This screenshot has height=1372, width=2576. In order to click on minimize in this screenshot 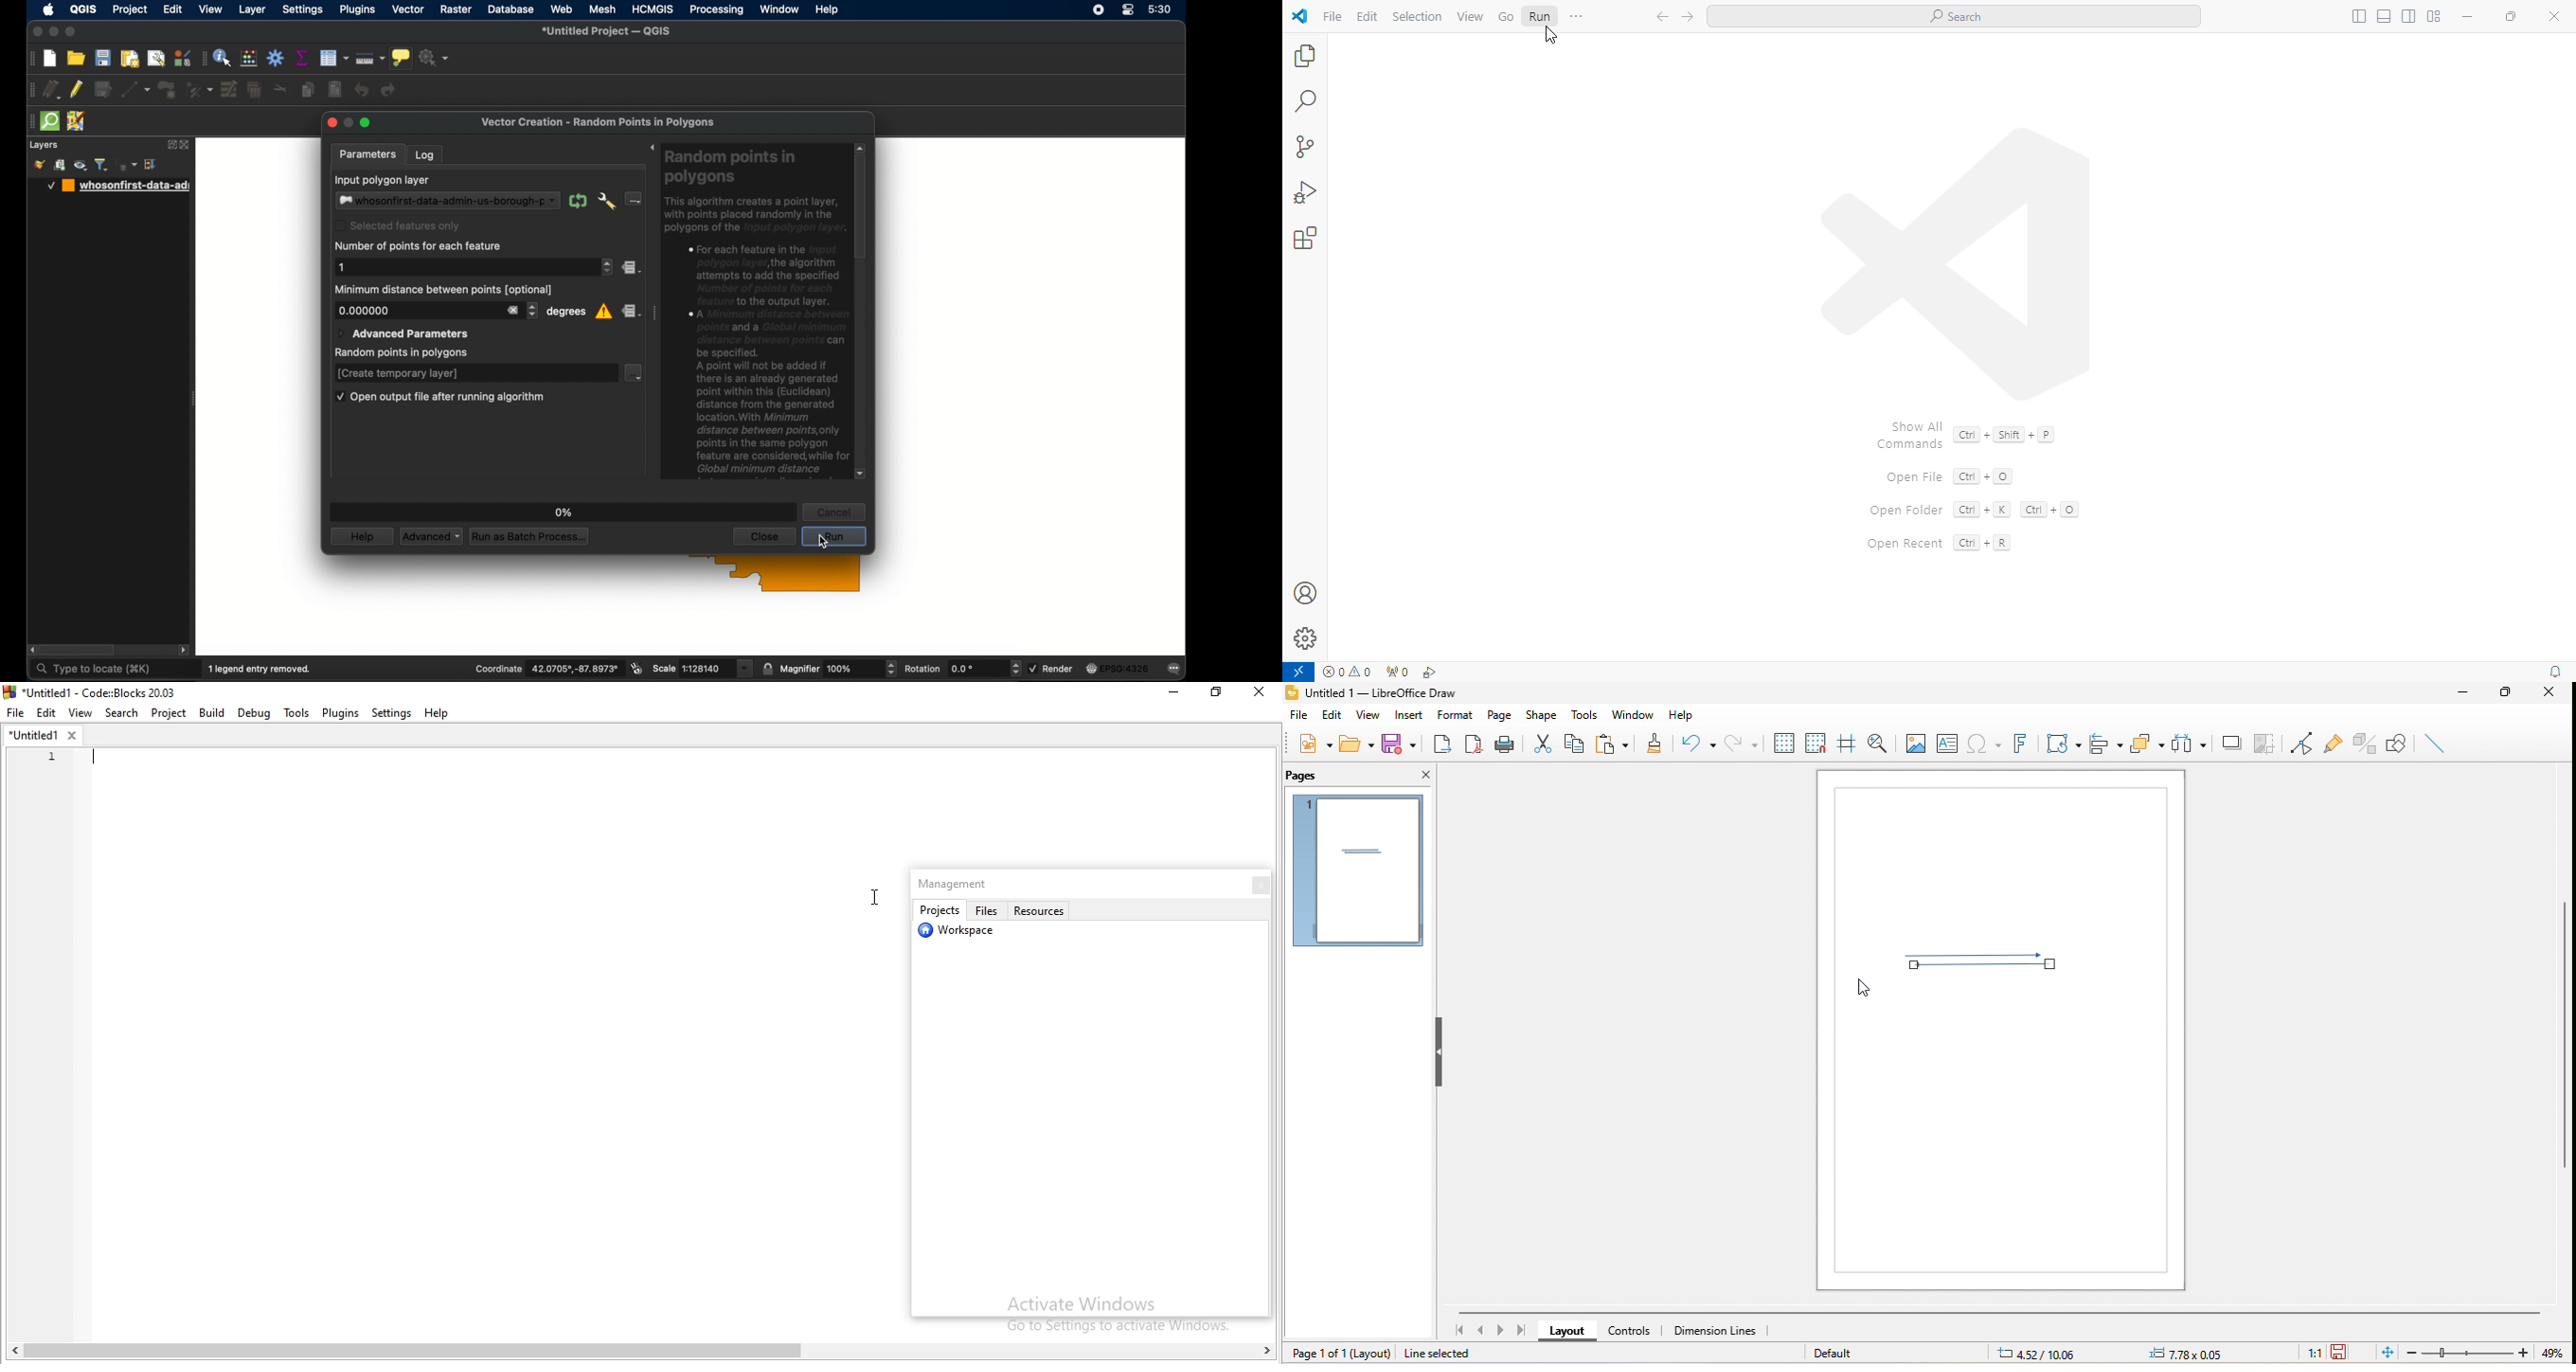, I will do `click(54, 32)`.